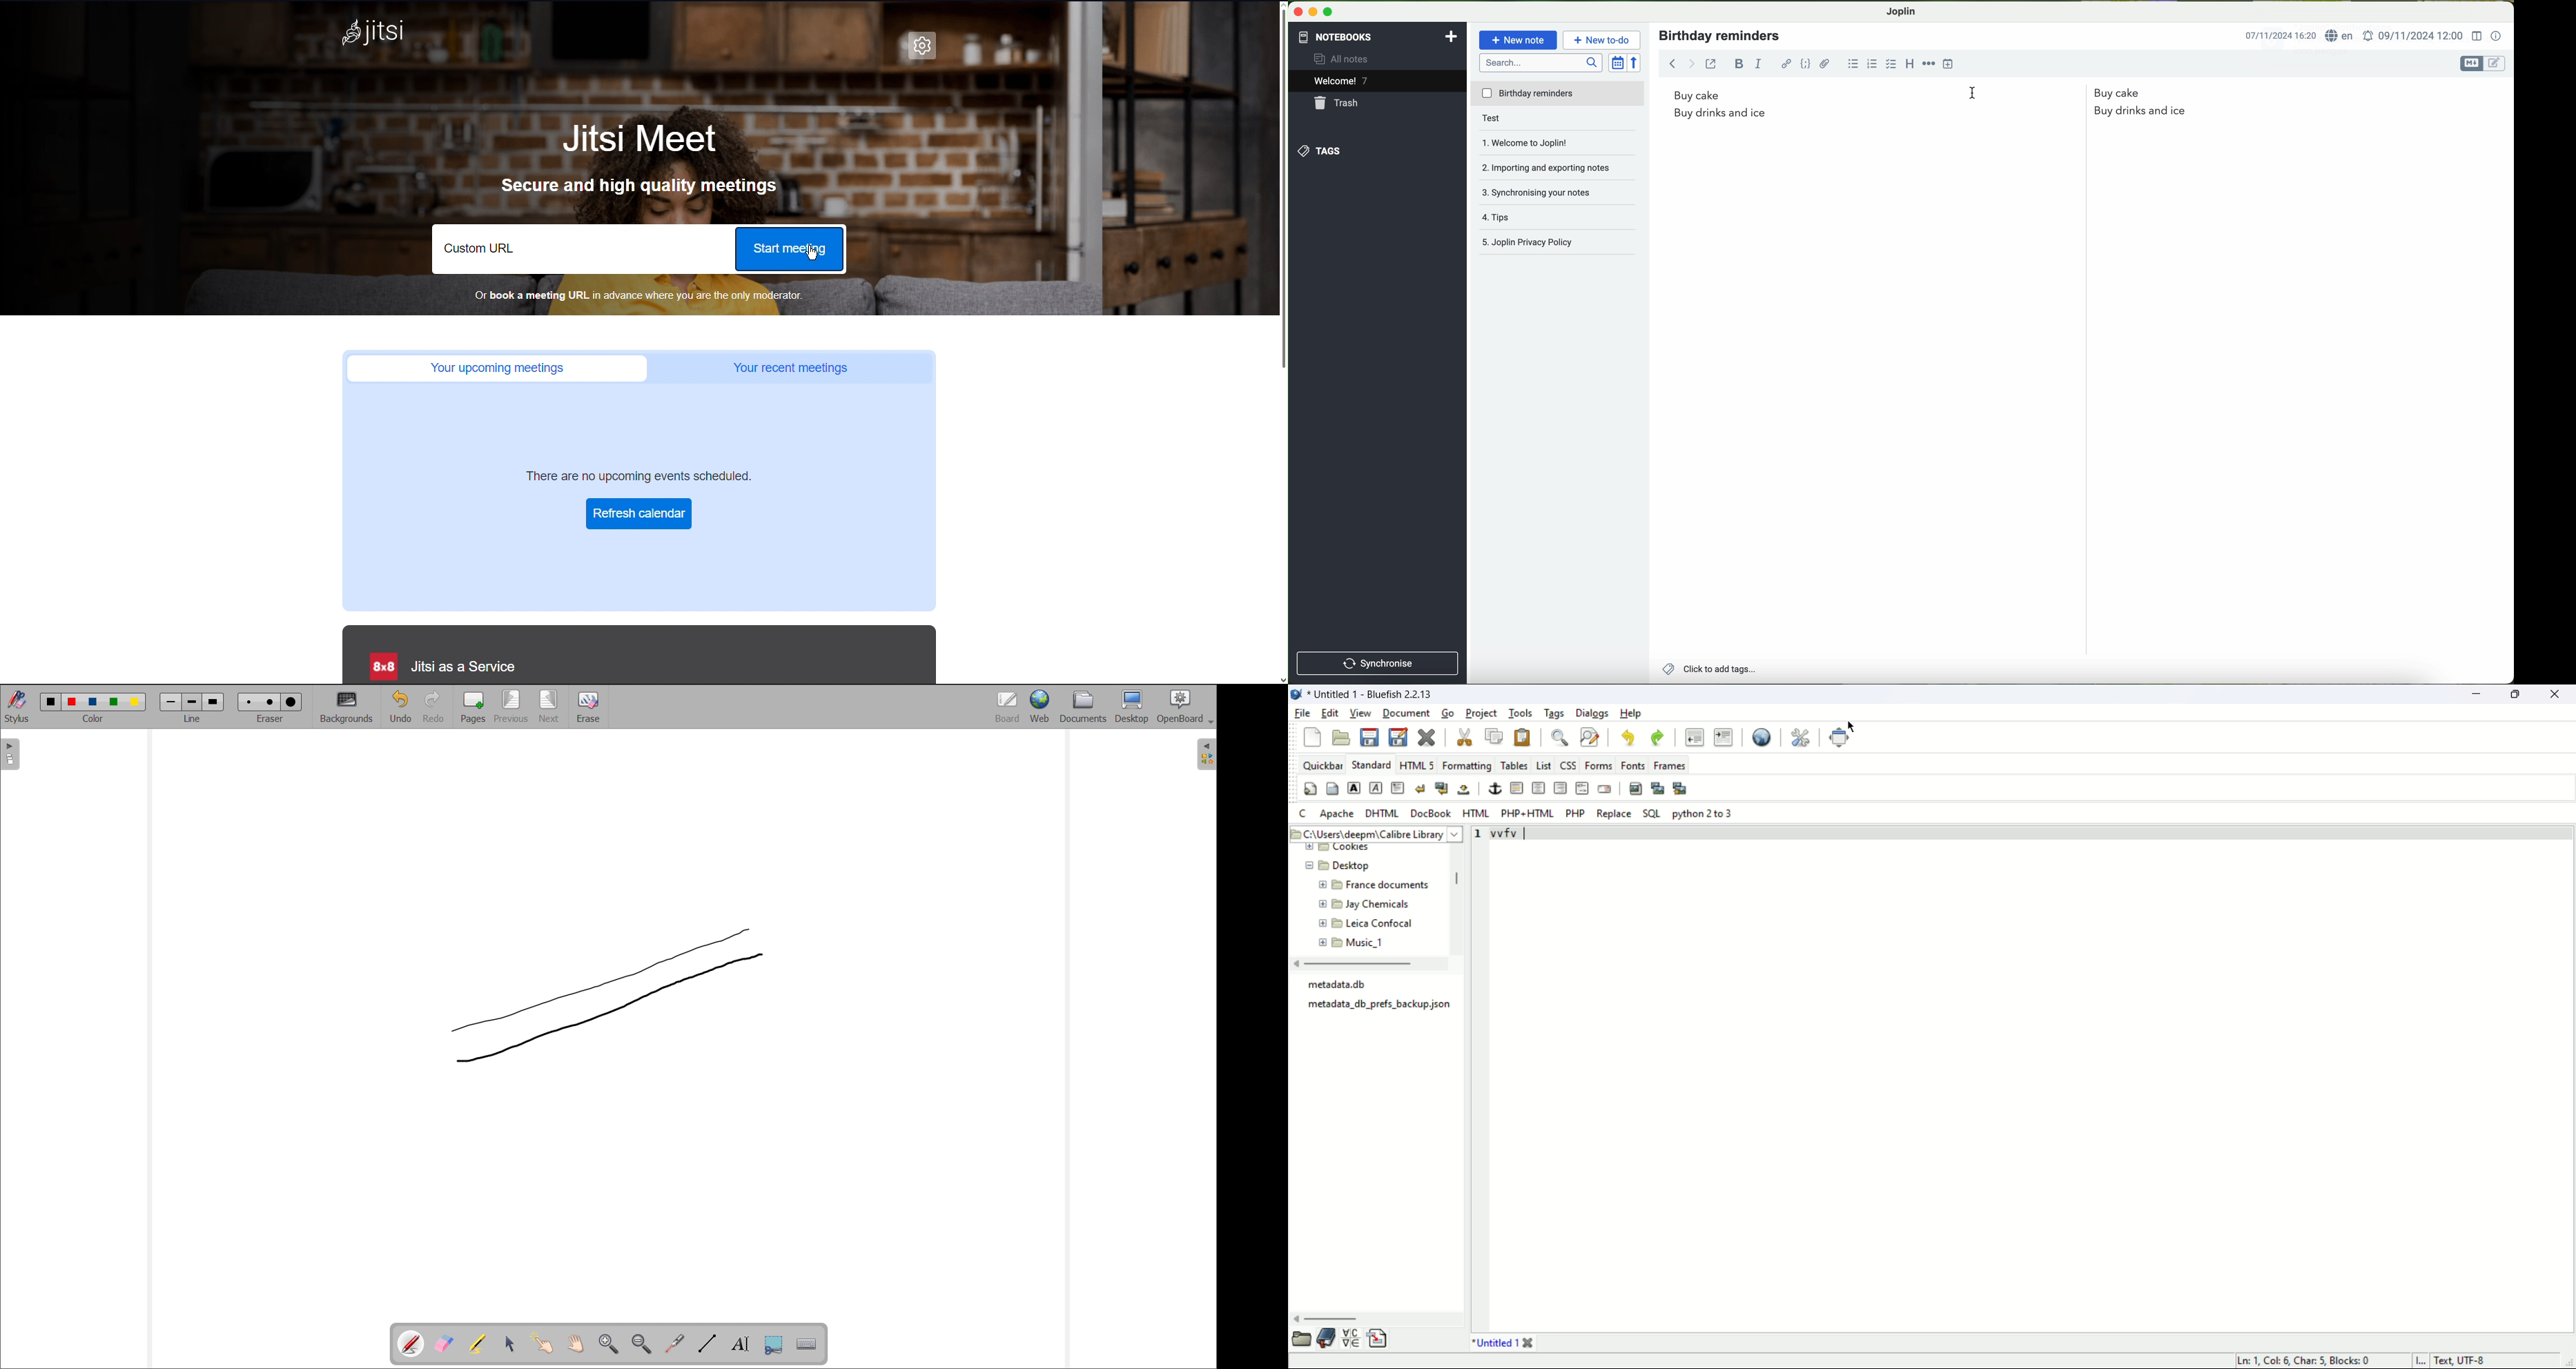 The image size is (2576, 1372). I want to click on search bar, so click(1541, 63).